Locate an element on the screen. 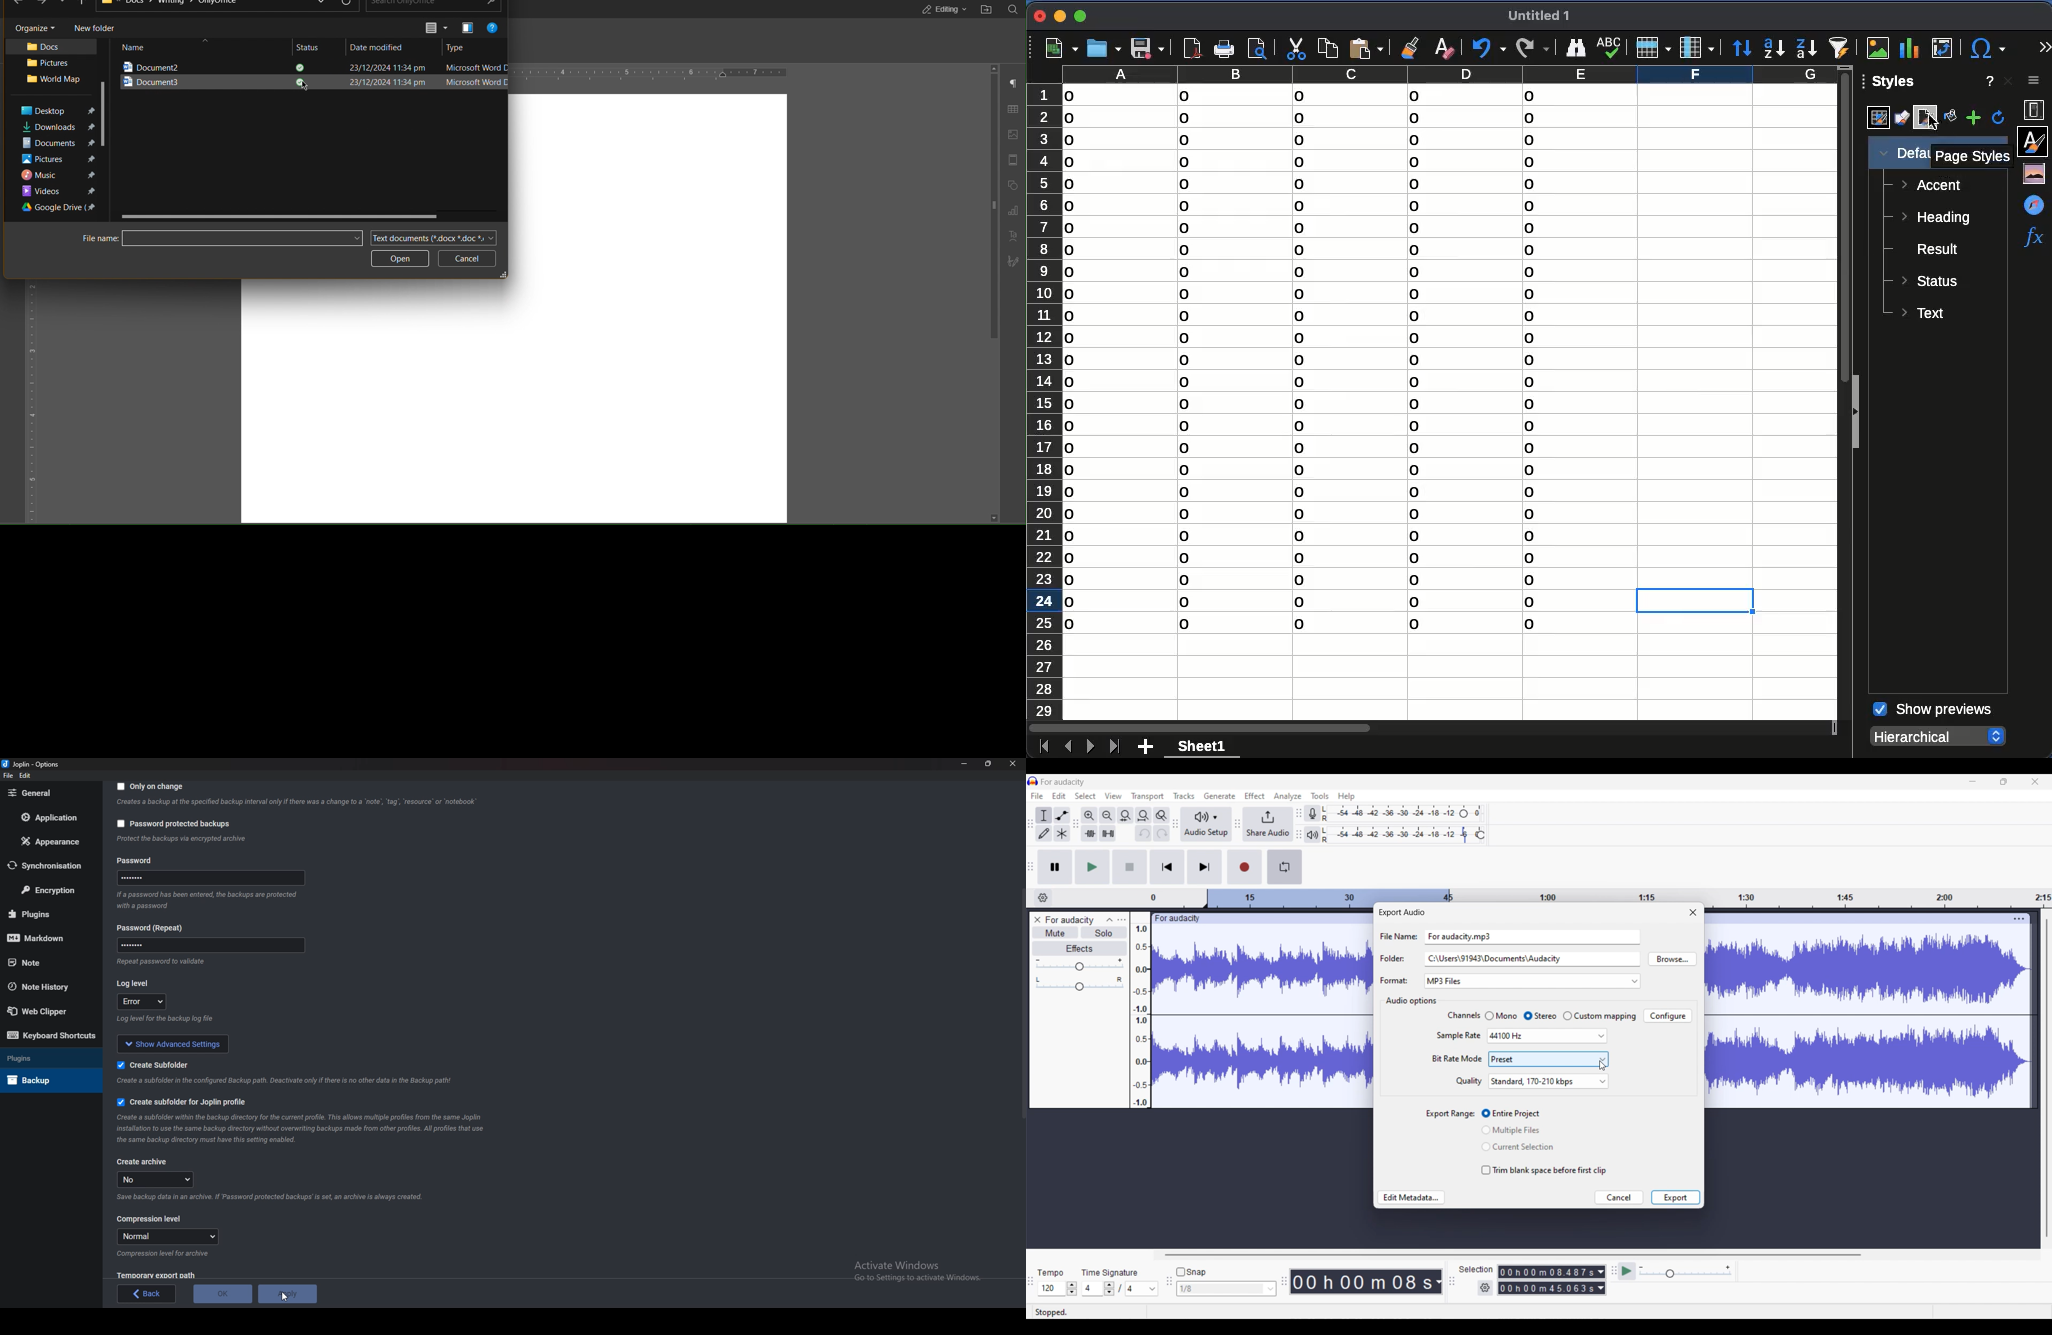 The image size is (2072, 1344). Scrollbar is located at coordinates (281, 217).